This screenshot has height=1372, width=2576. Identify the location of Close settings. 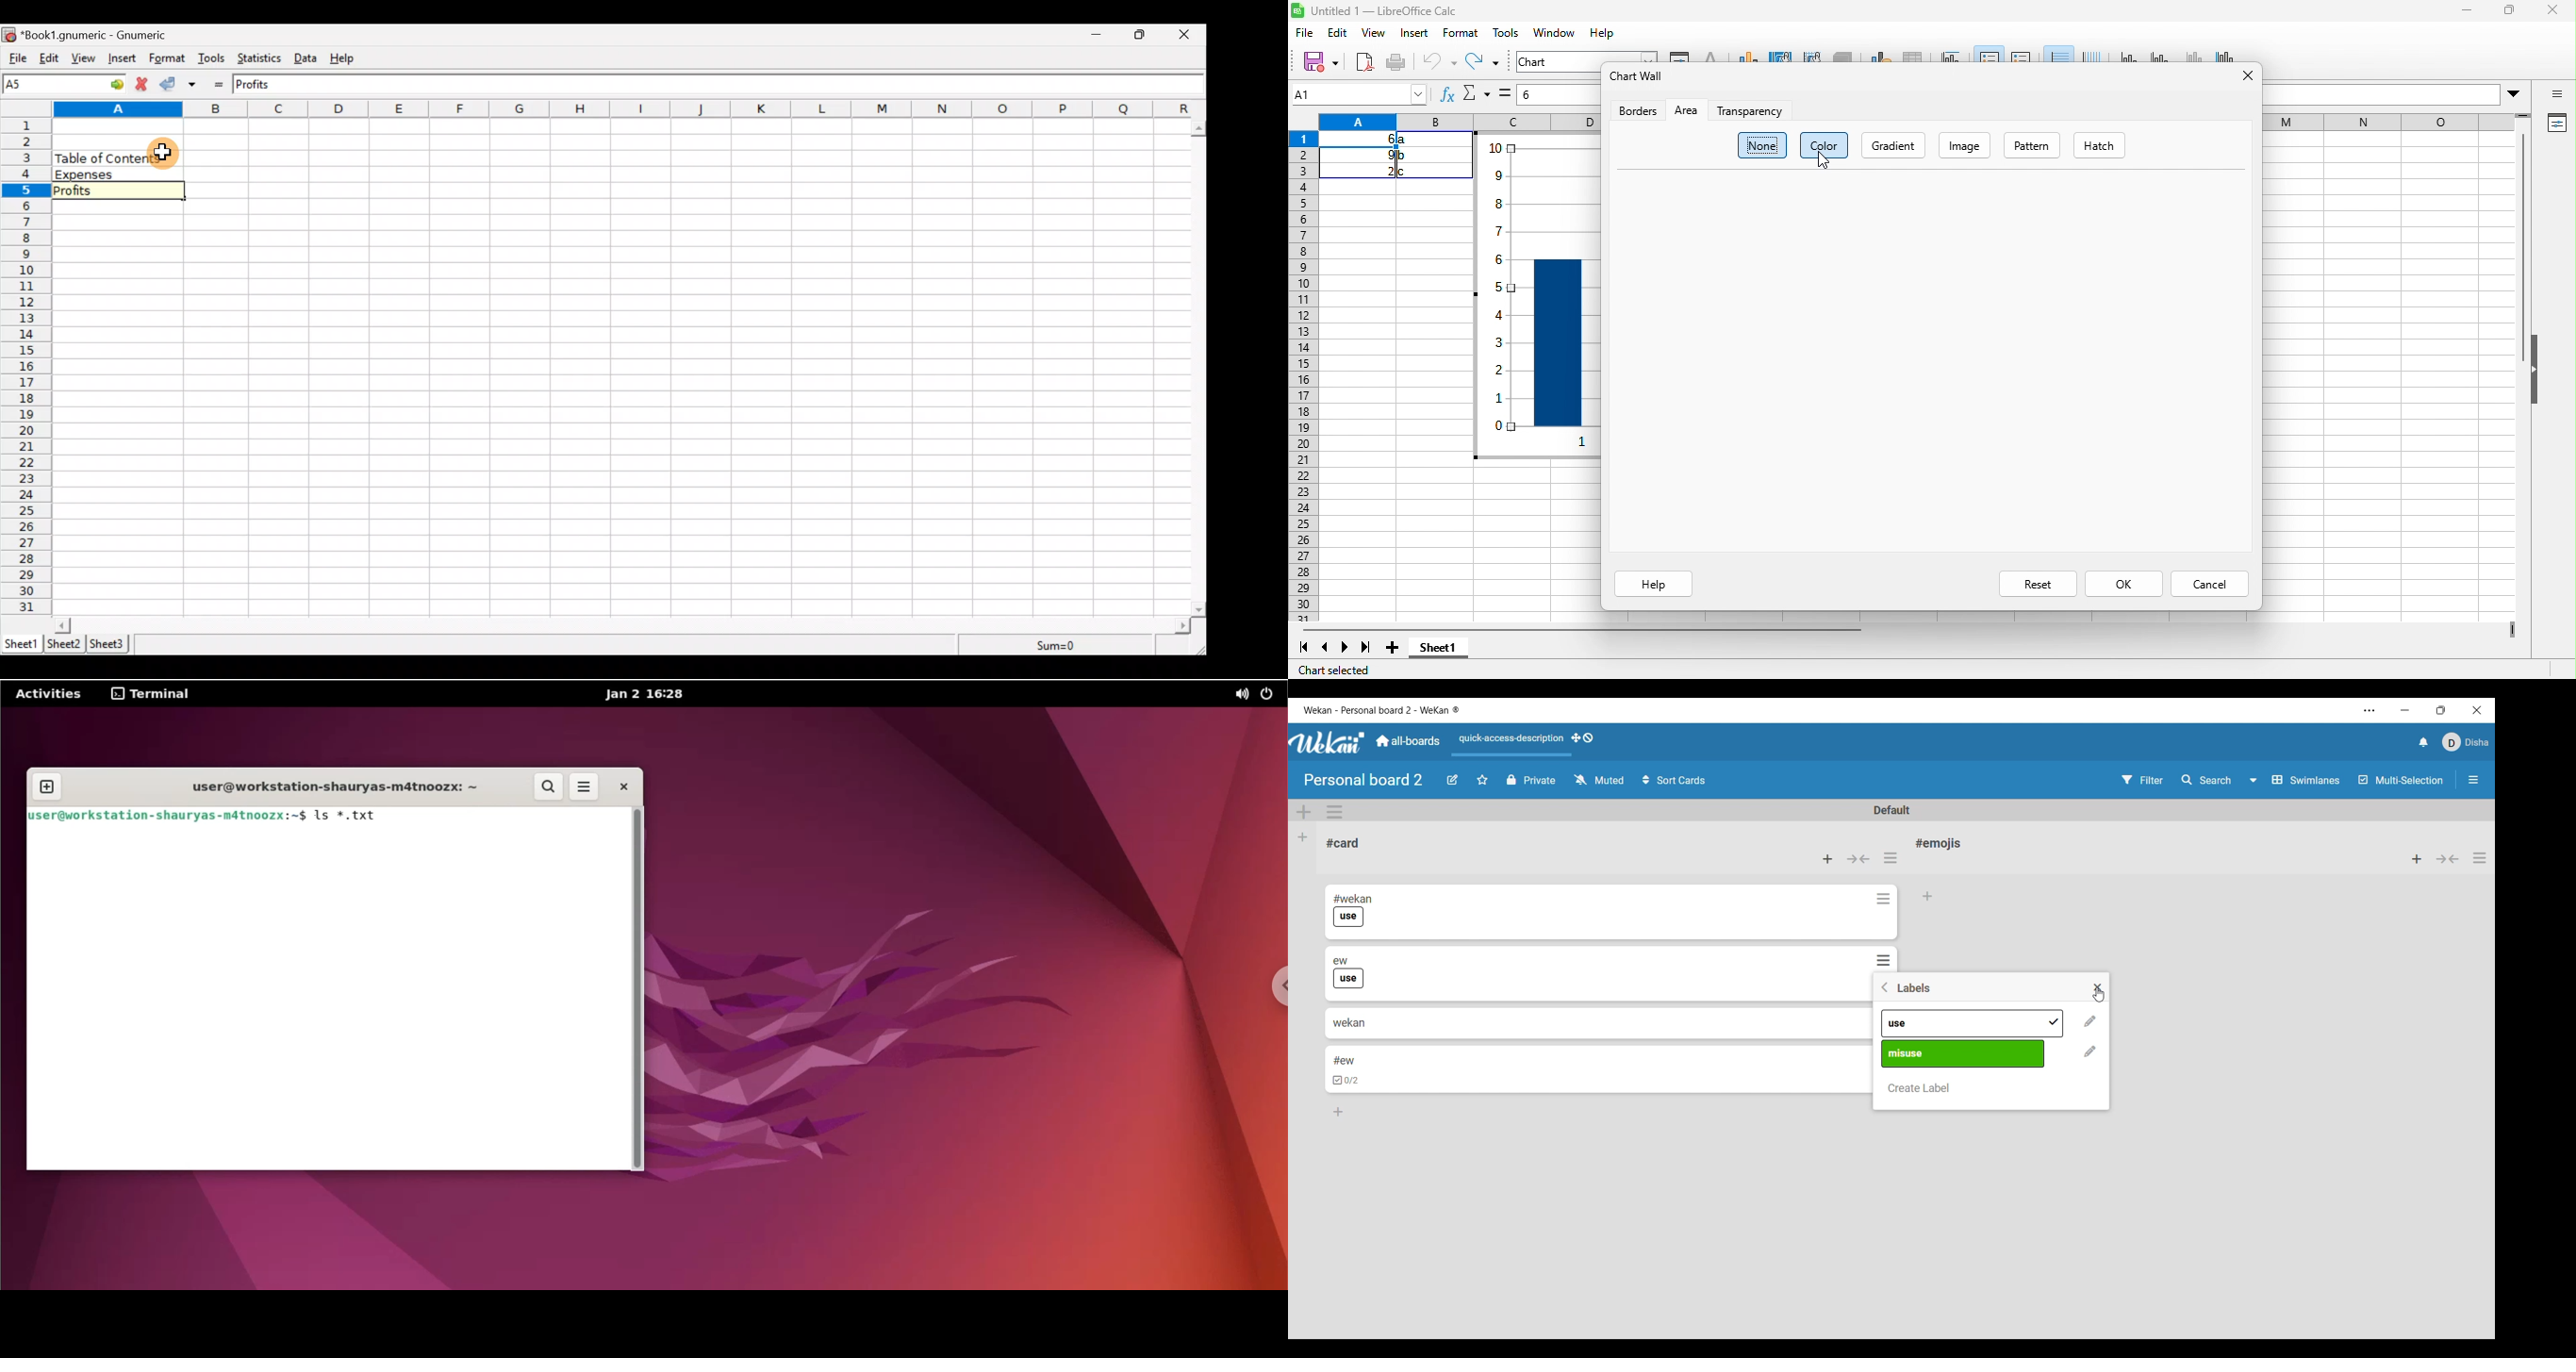
(2098, 986).